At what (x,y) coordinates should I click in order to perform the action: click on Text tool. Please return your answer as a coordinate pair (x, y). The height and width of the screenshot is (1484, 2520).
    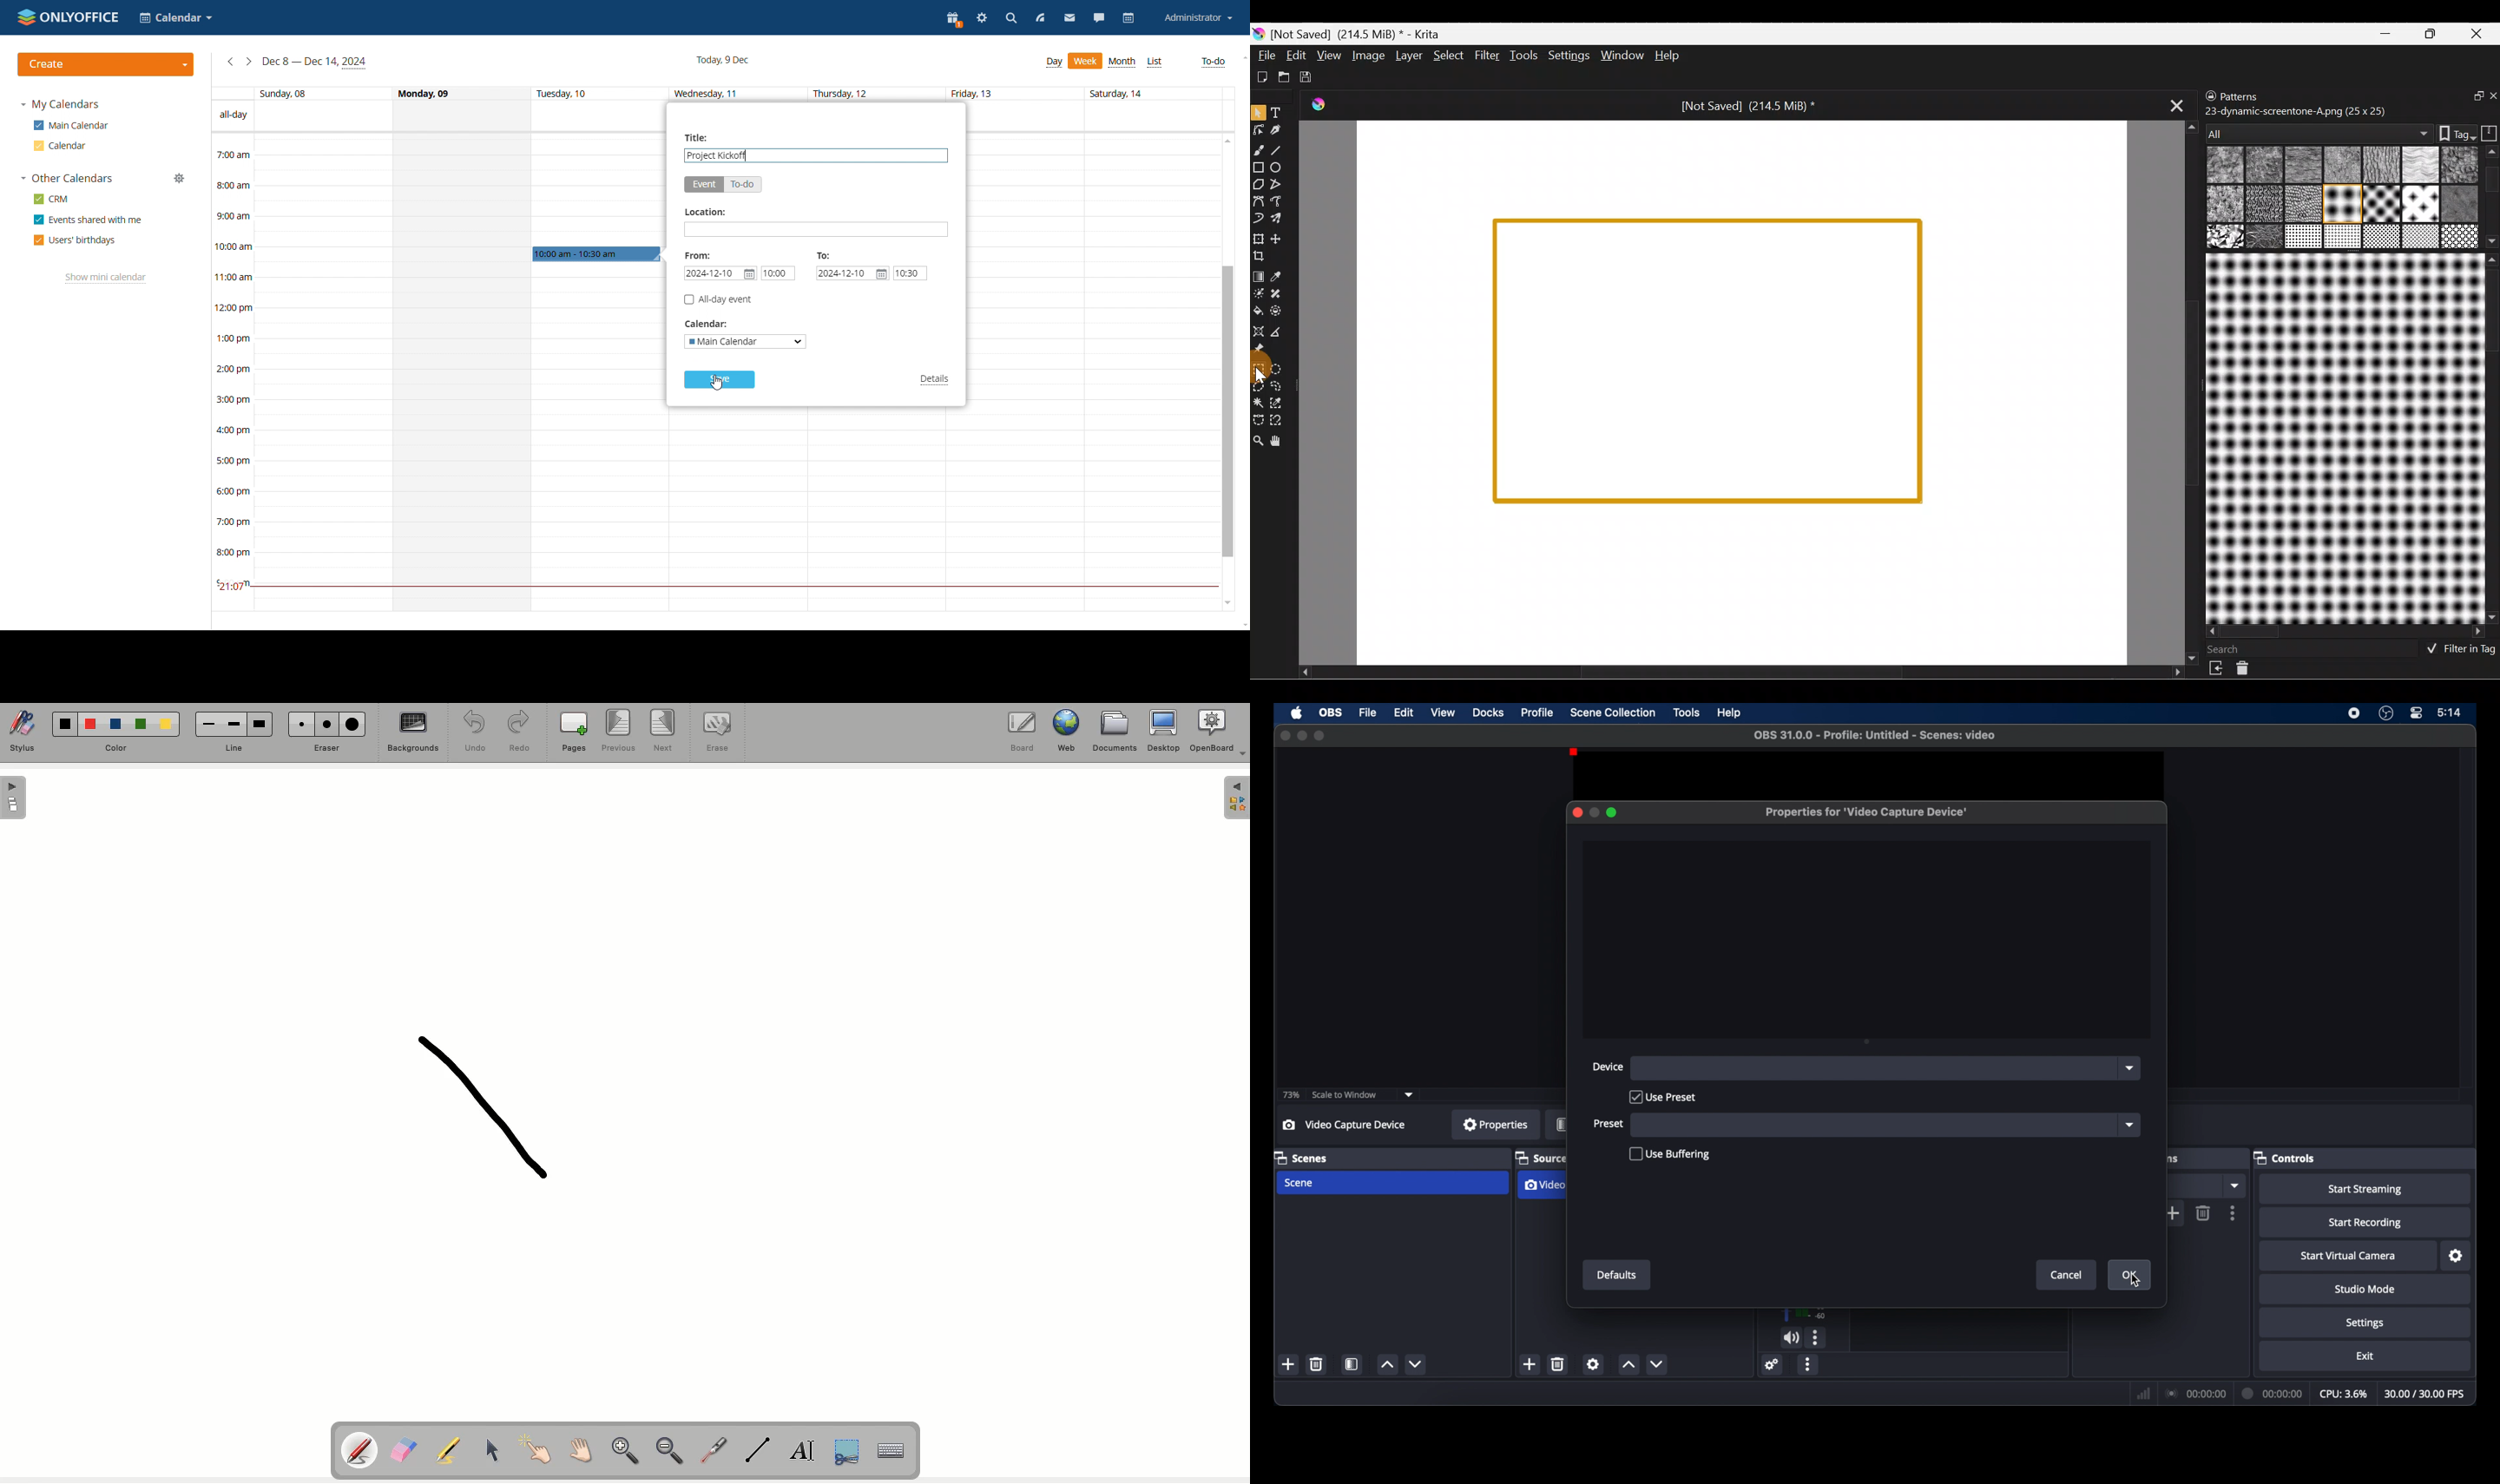
    Looking at the image, I should click on (1279, 112).